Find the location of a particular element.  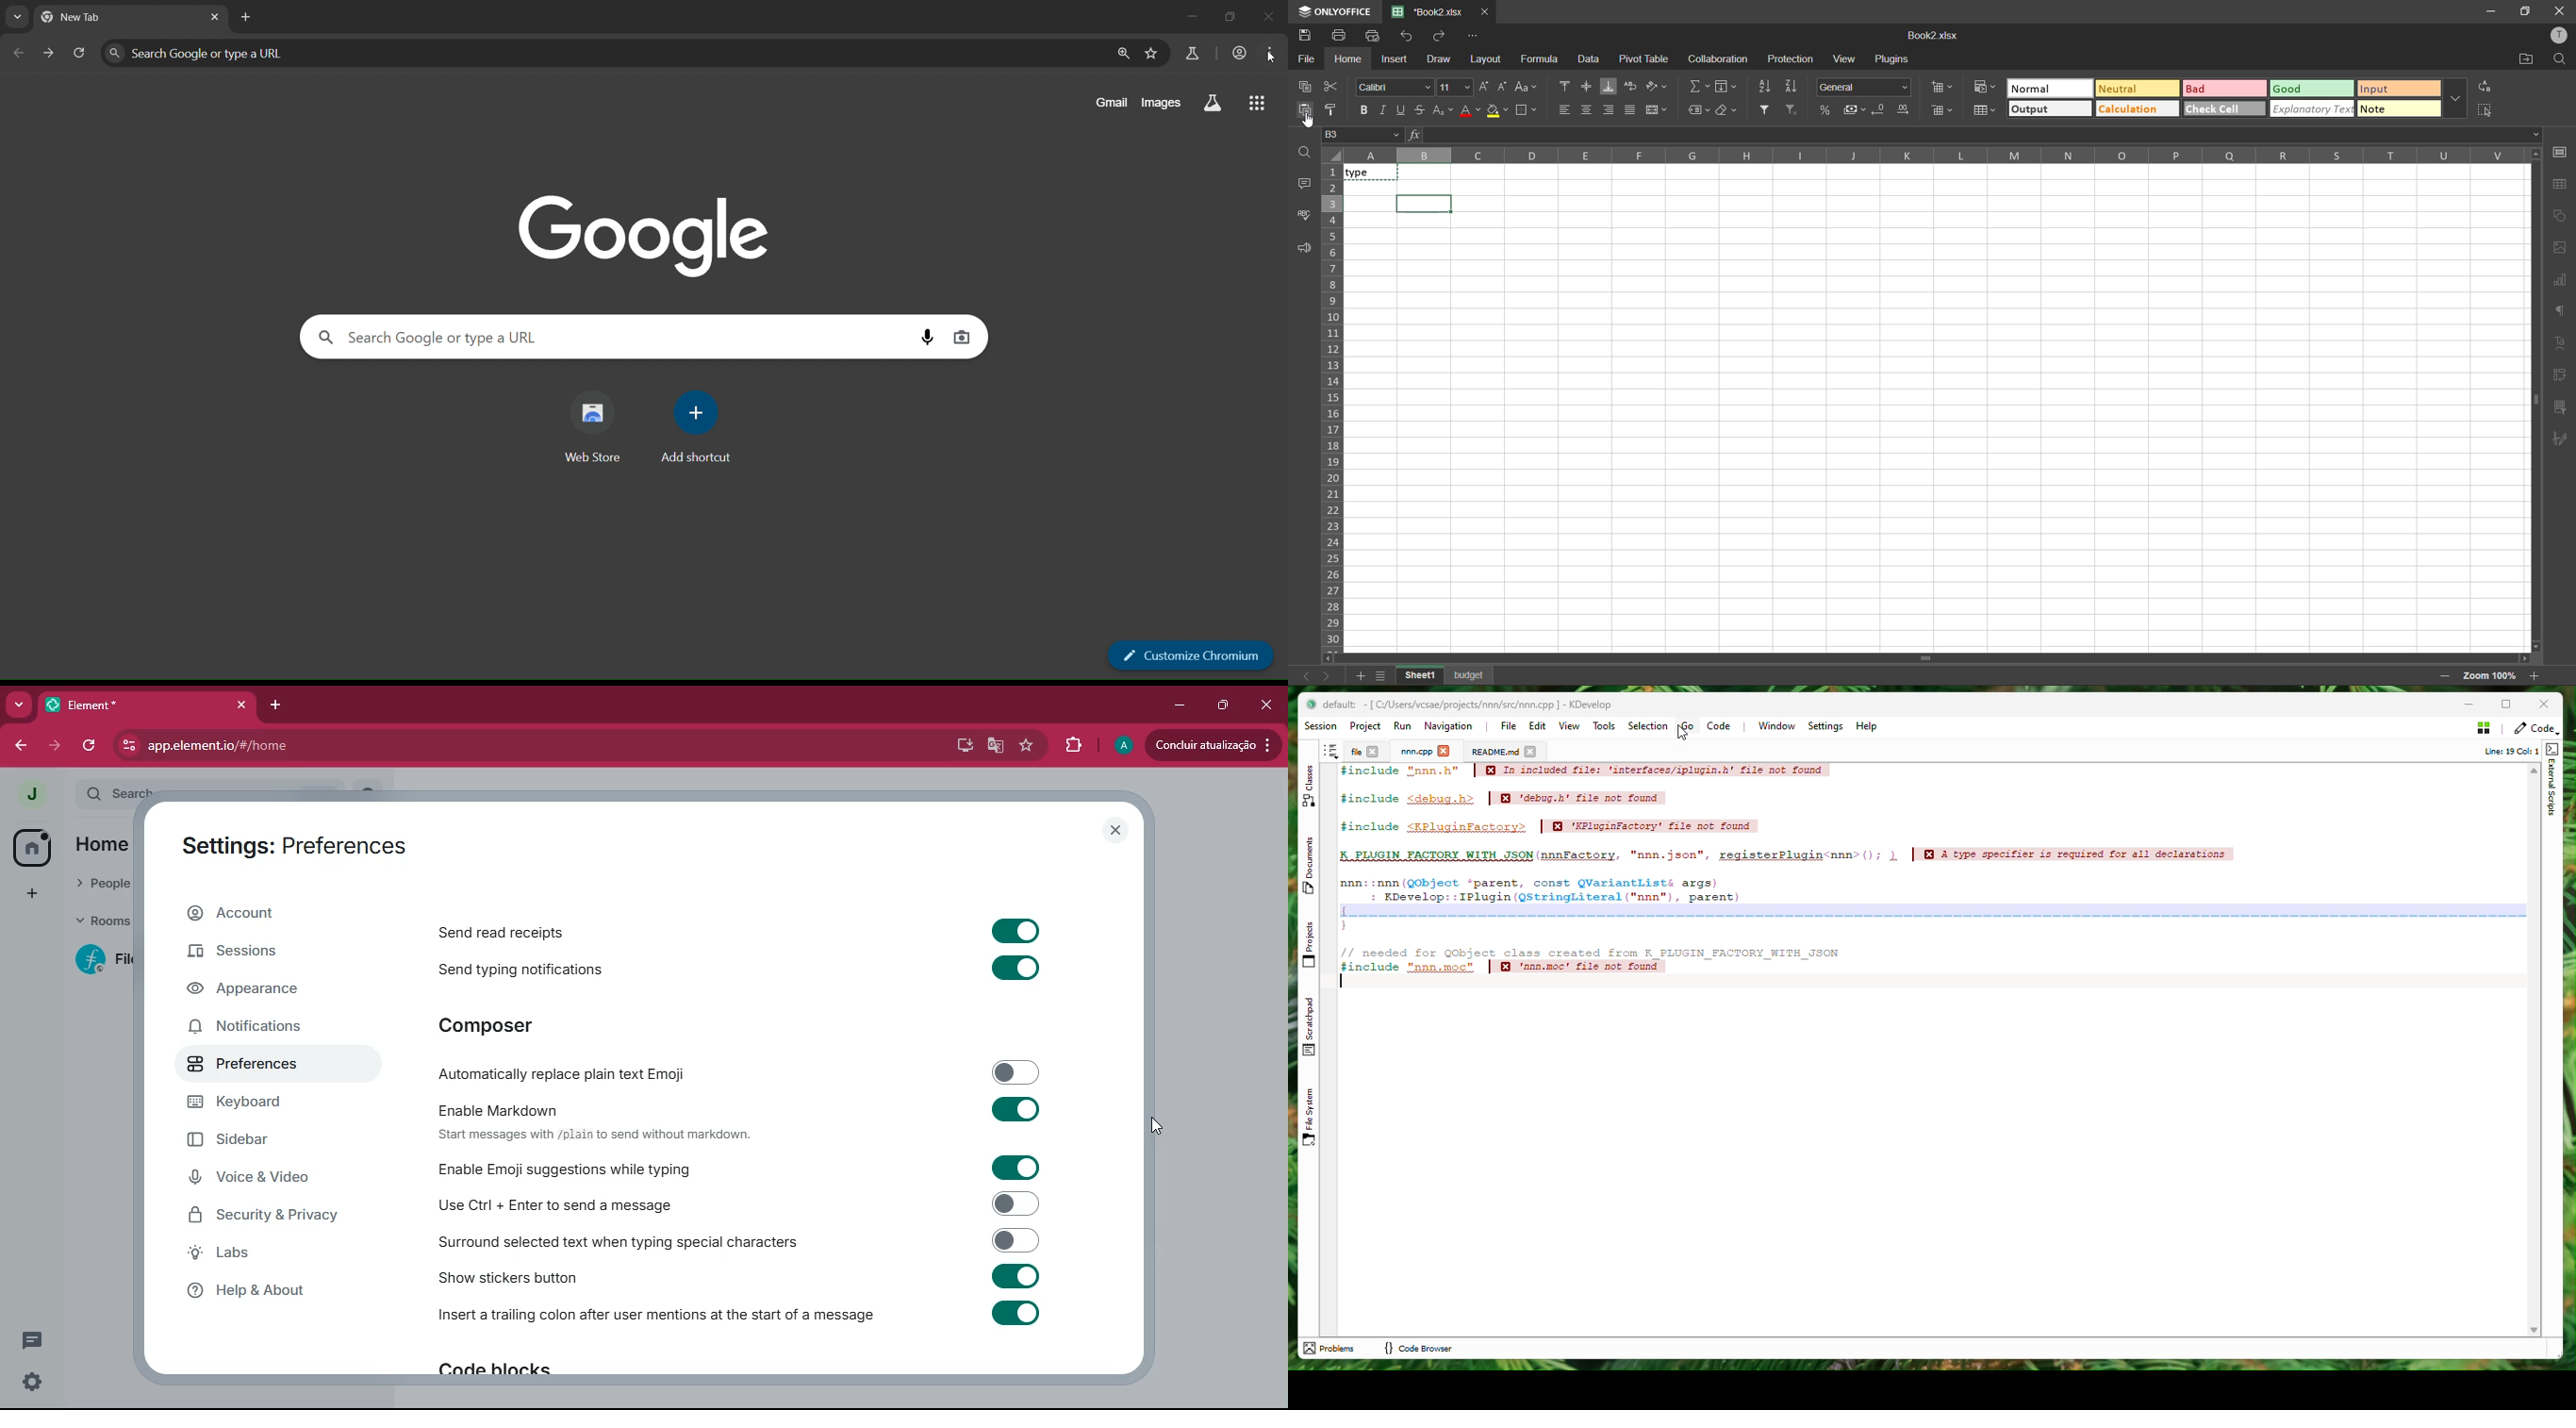

zoom factor is located at coordinates (2490, 674).